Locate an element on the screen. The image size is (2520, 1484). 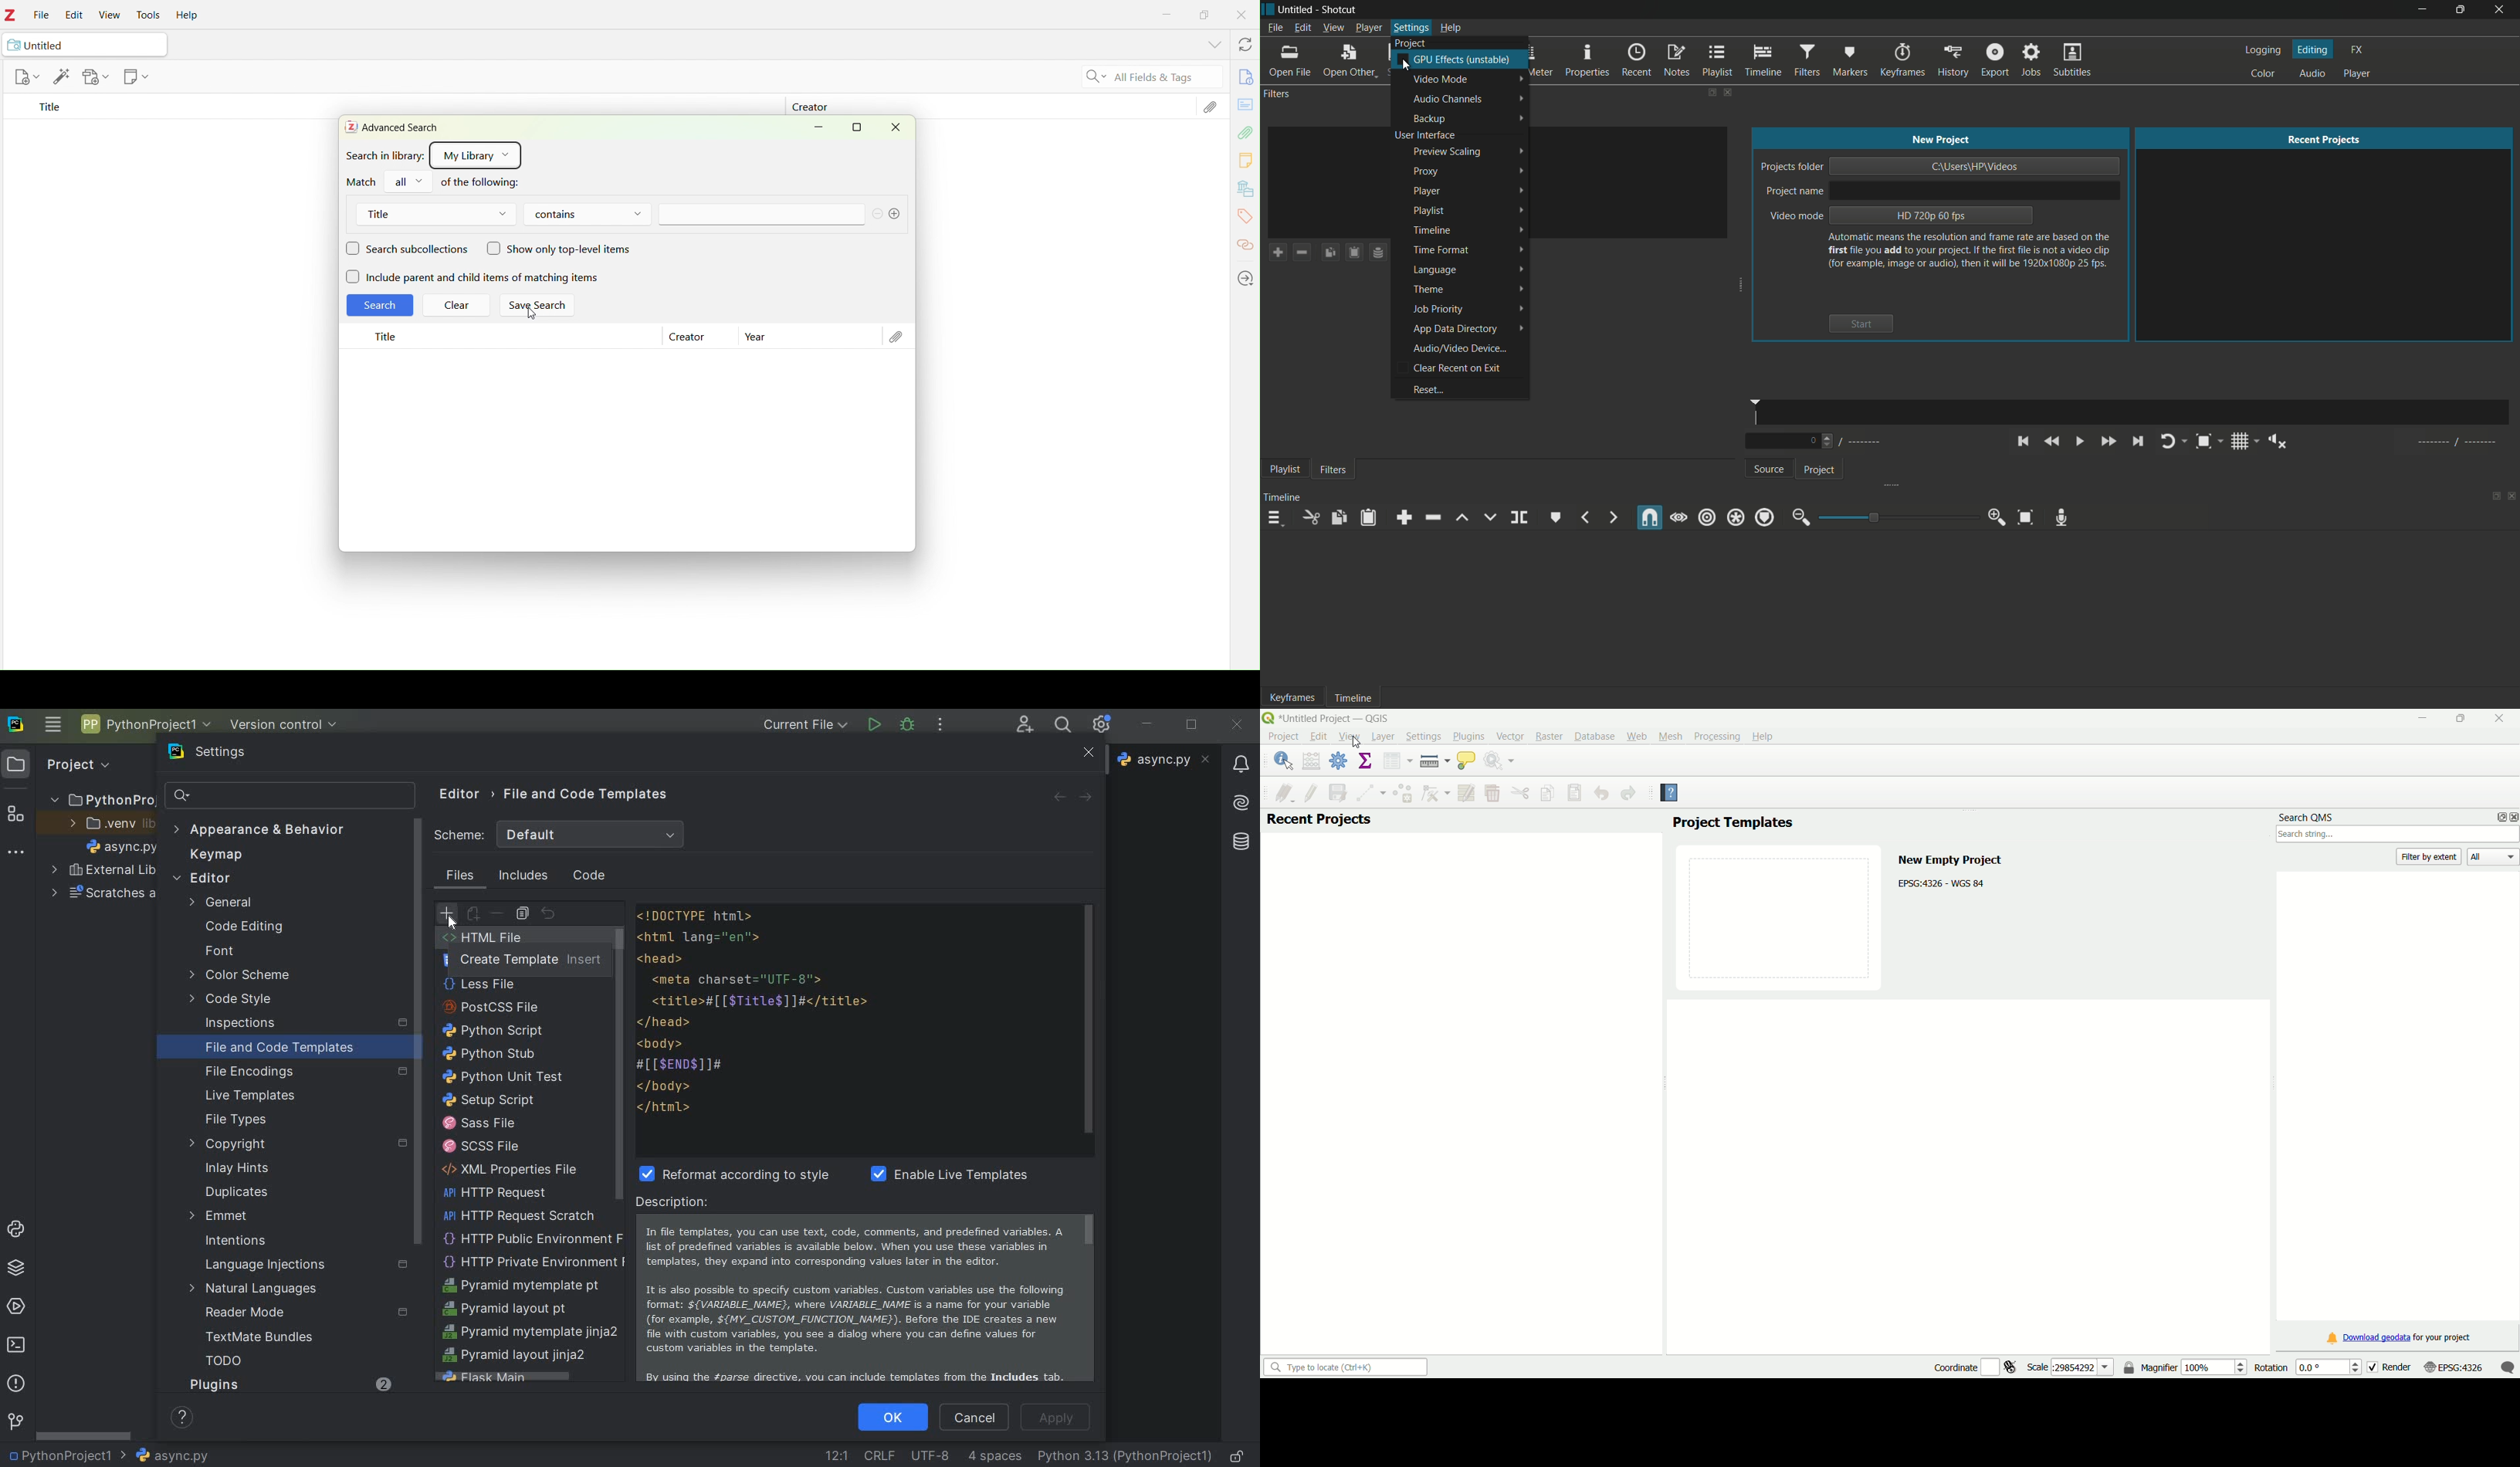
recent is located at coordinates (1638, 60).